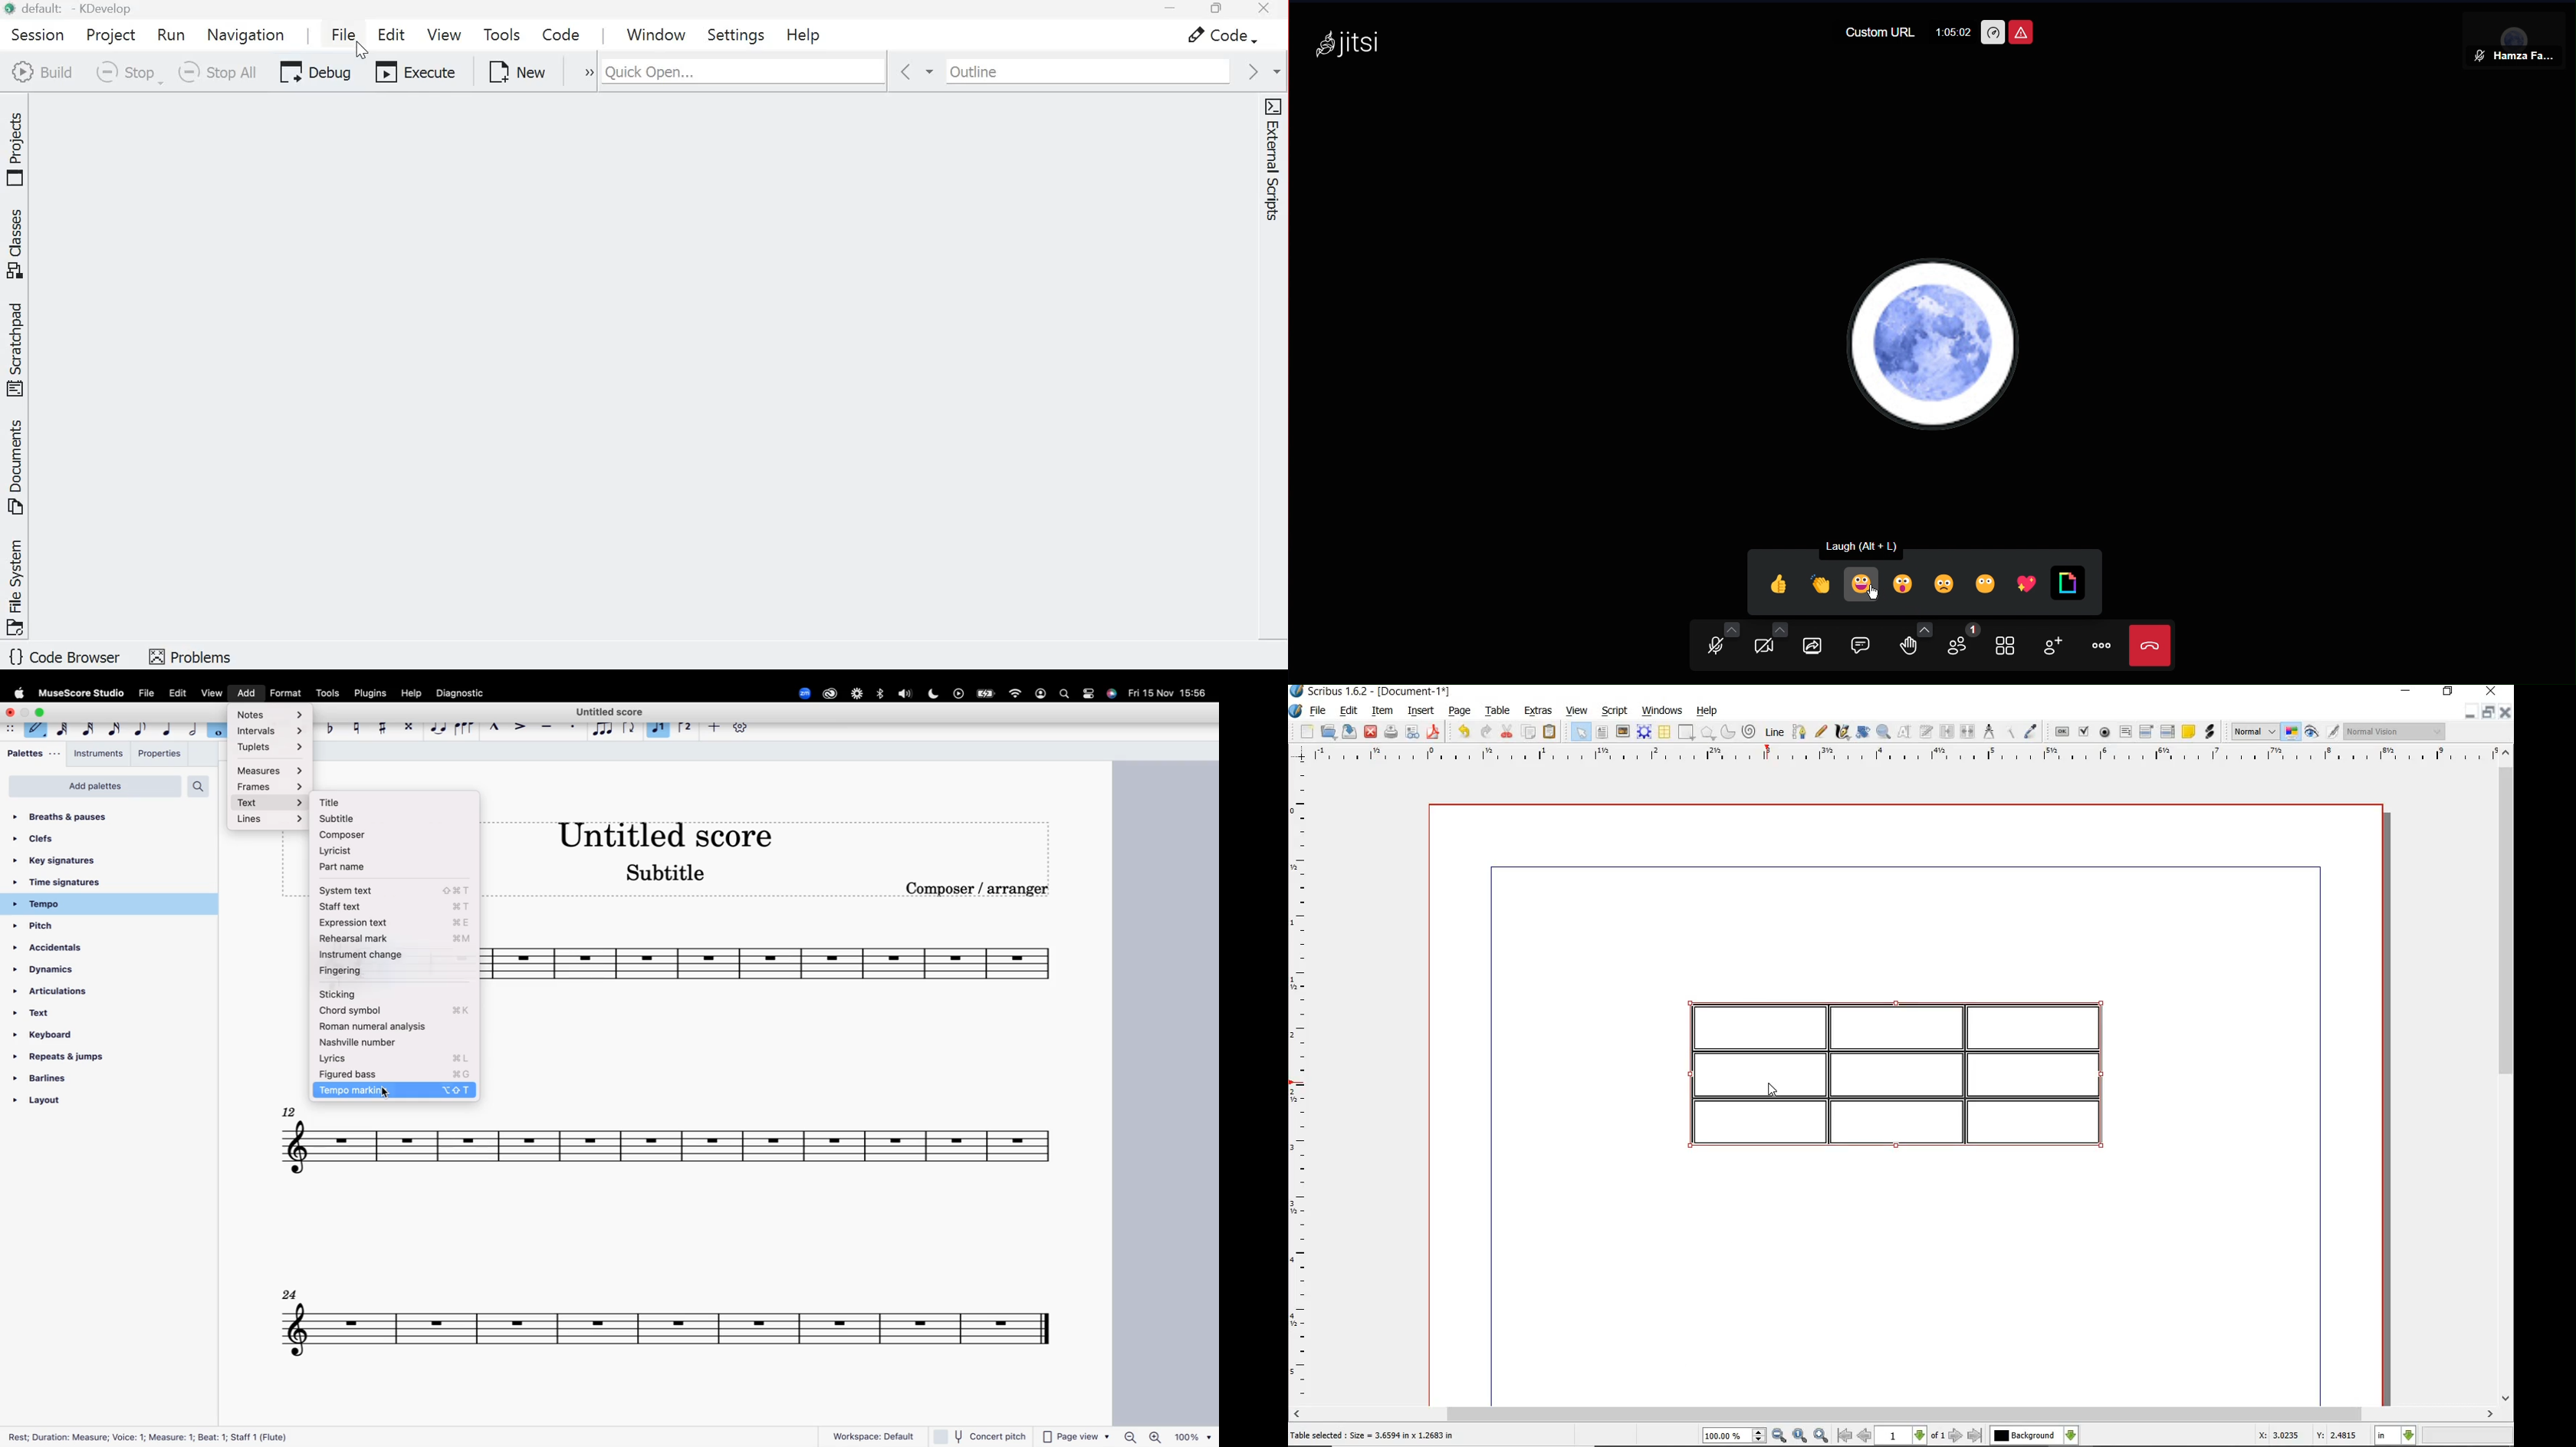 The height and width of the screenshot is (1456, 2576). What do you see at coordinates (104, 882) in the screenshot?
I see `time signatures` at bounding box center [104, 882].